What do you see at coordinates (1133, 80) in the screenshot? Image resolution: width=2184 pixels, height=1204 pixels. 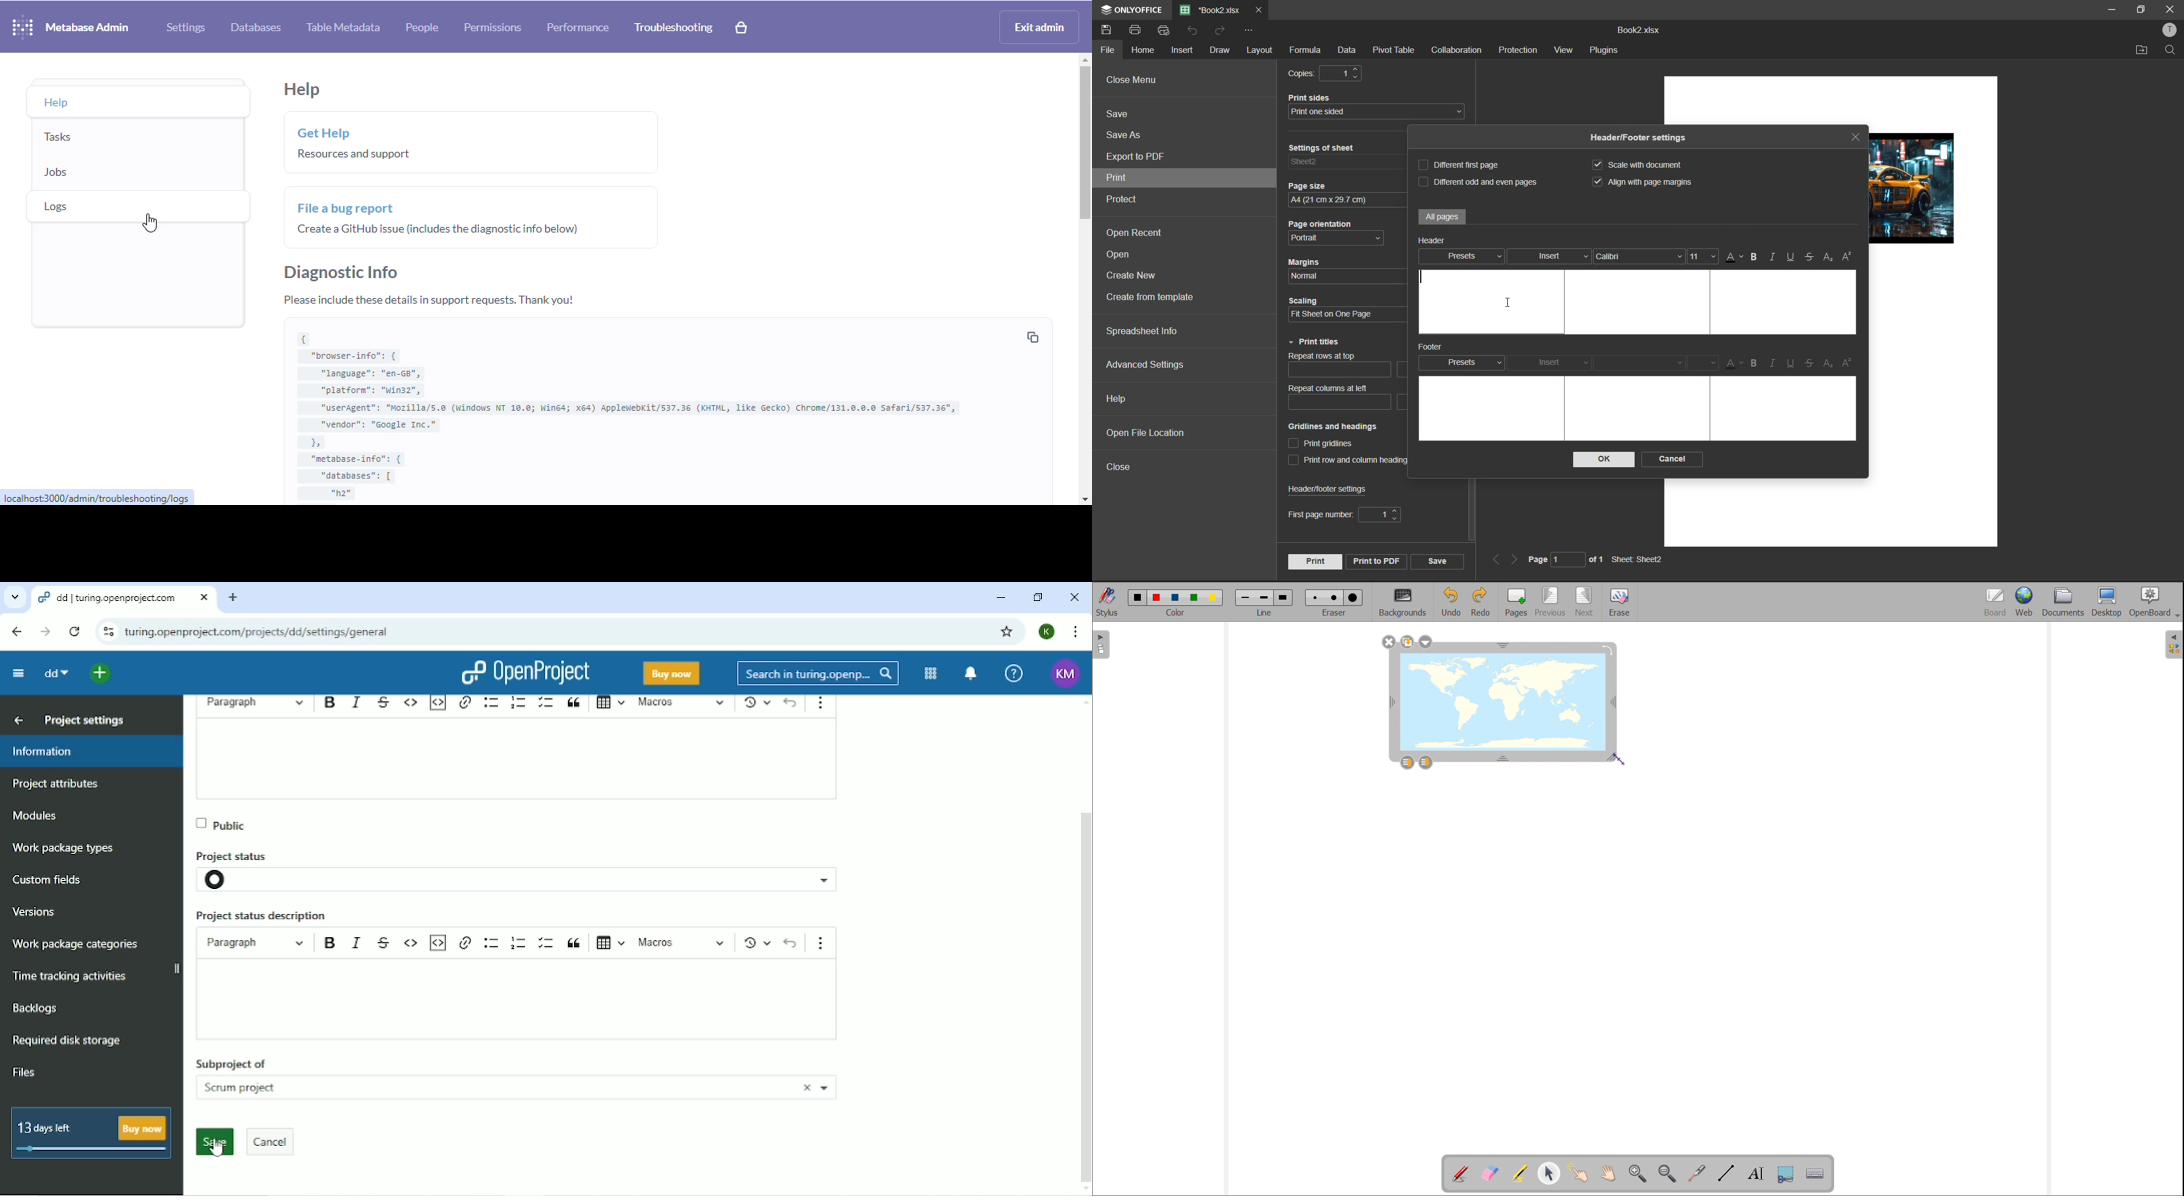 I see `close menu` at bounding box center [1133, 80].